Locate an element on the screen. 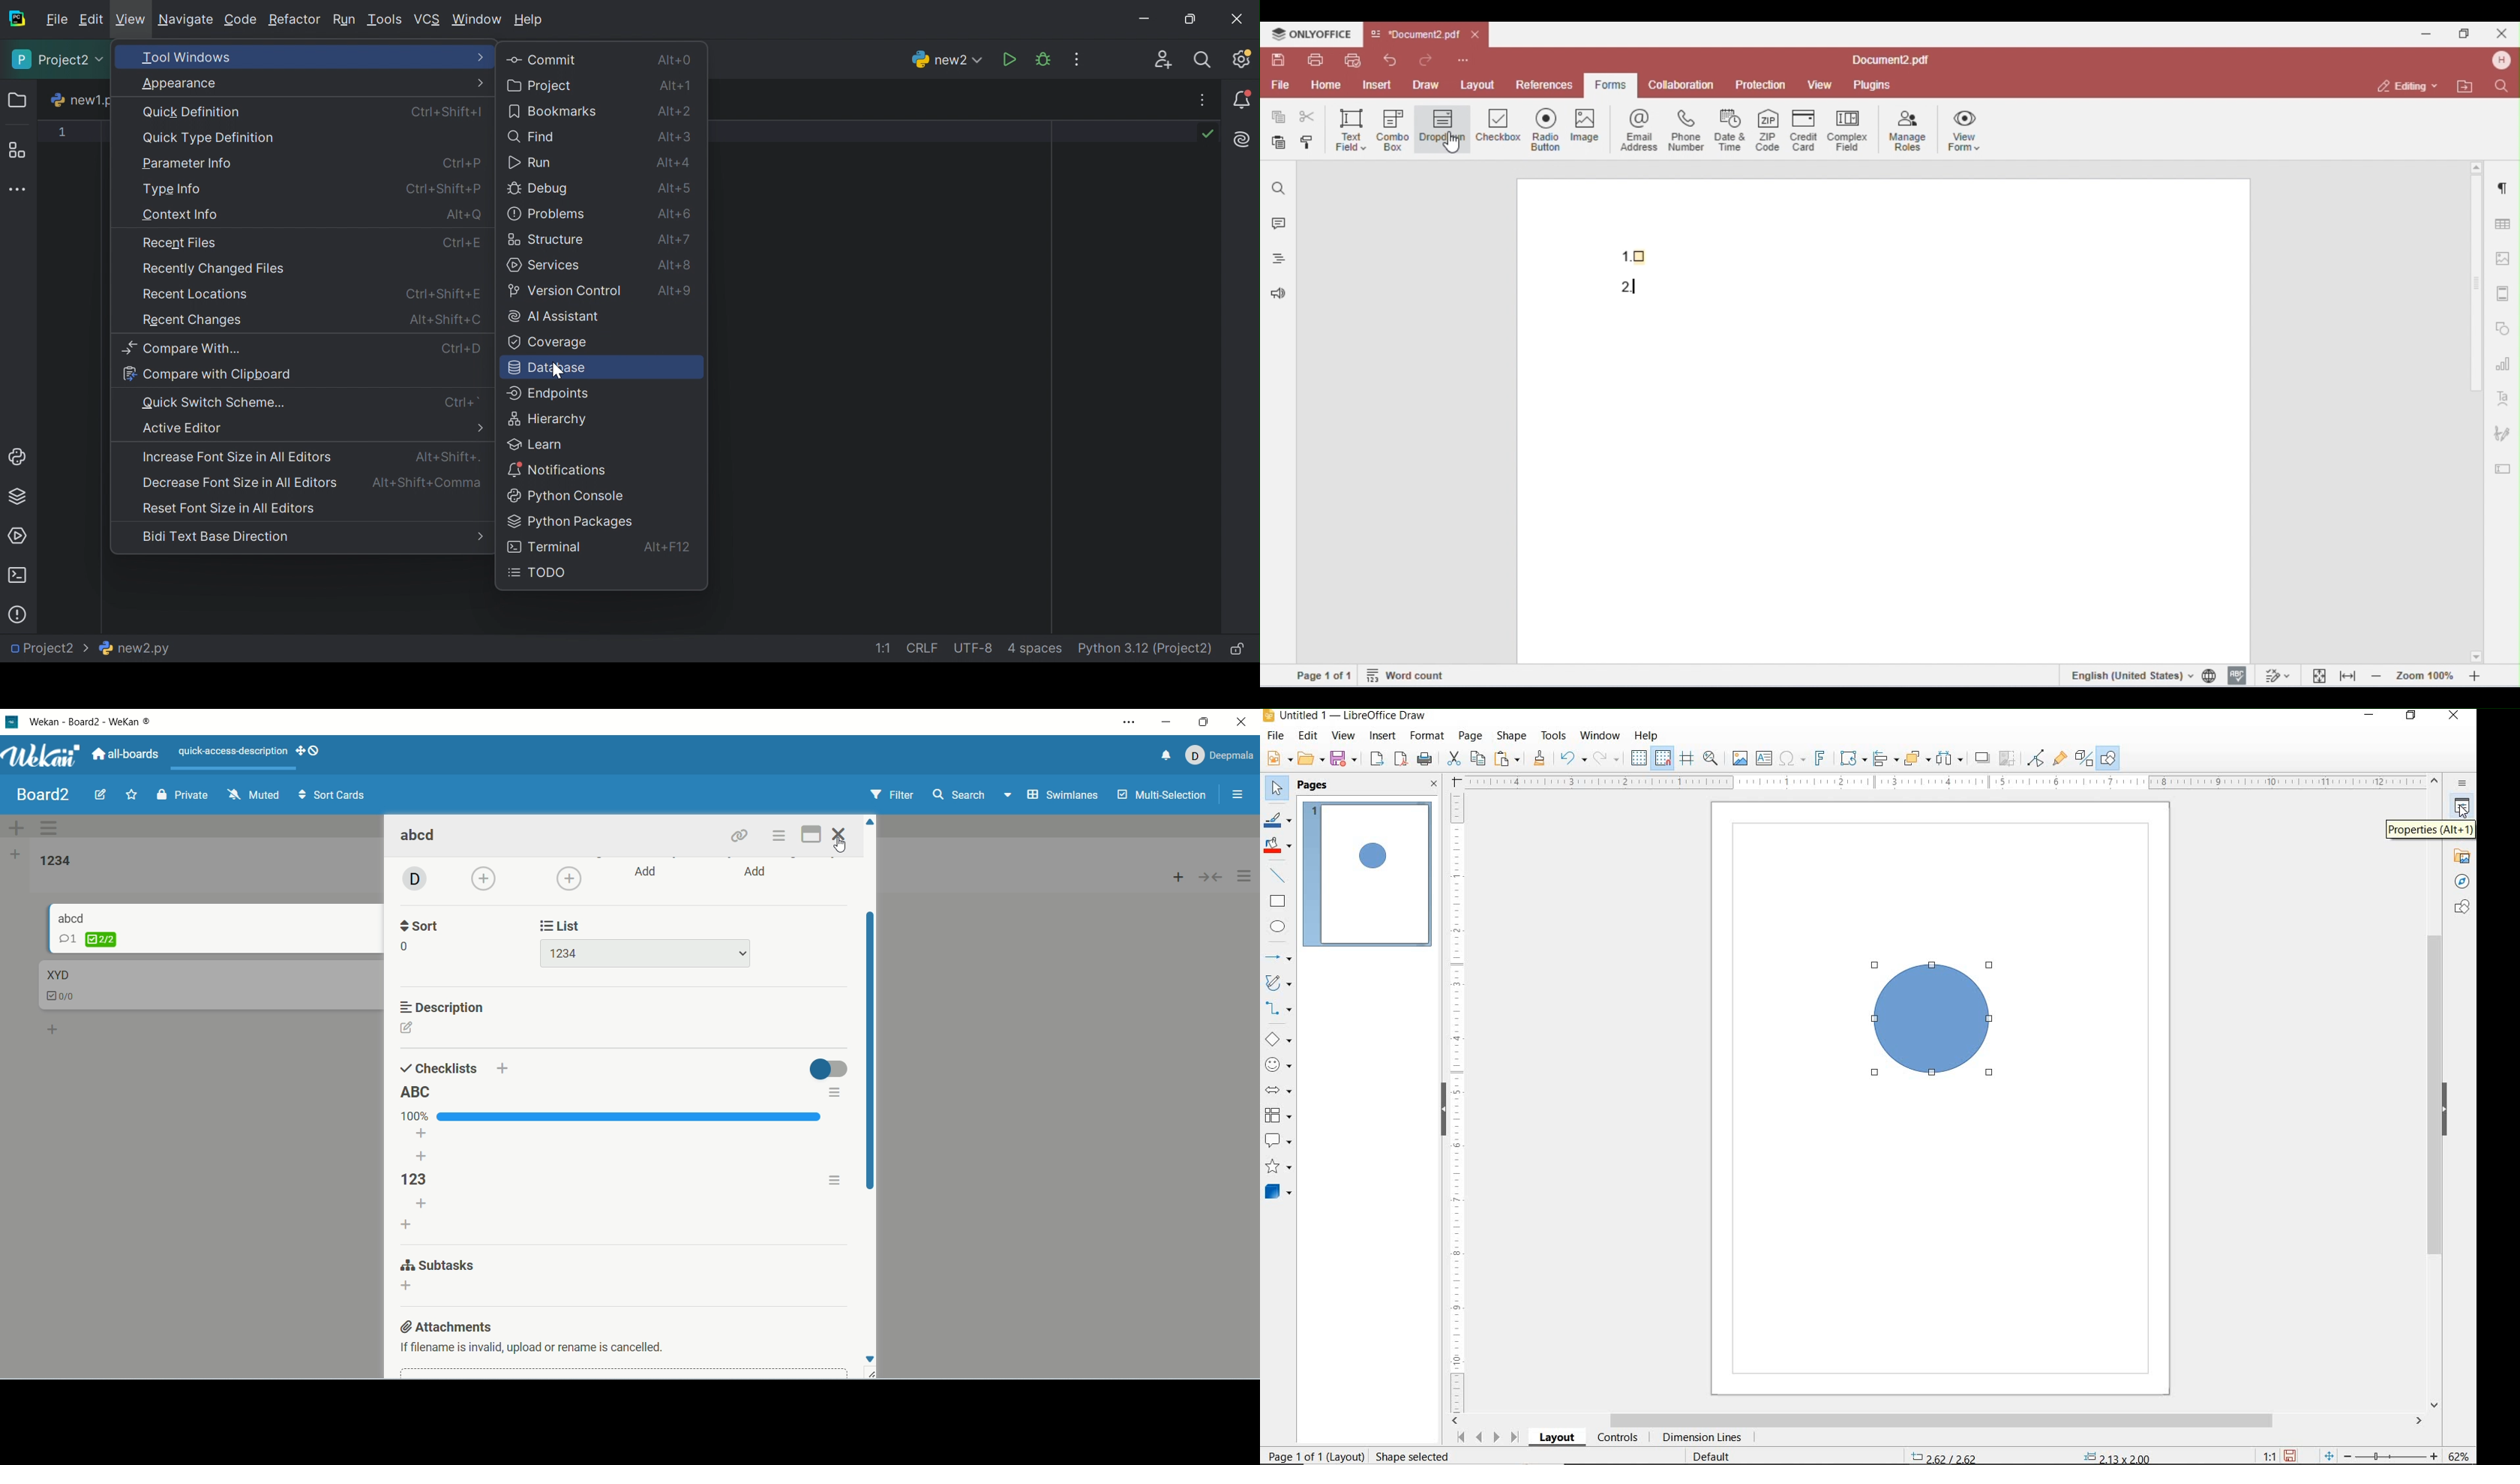 Image resolution: width=2520 pixels, height=1484 pixels. DISPLAY GRID is located at coordinates (1638, 759).